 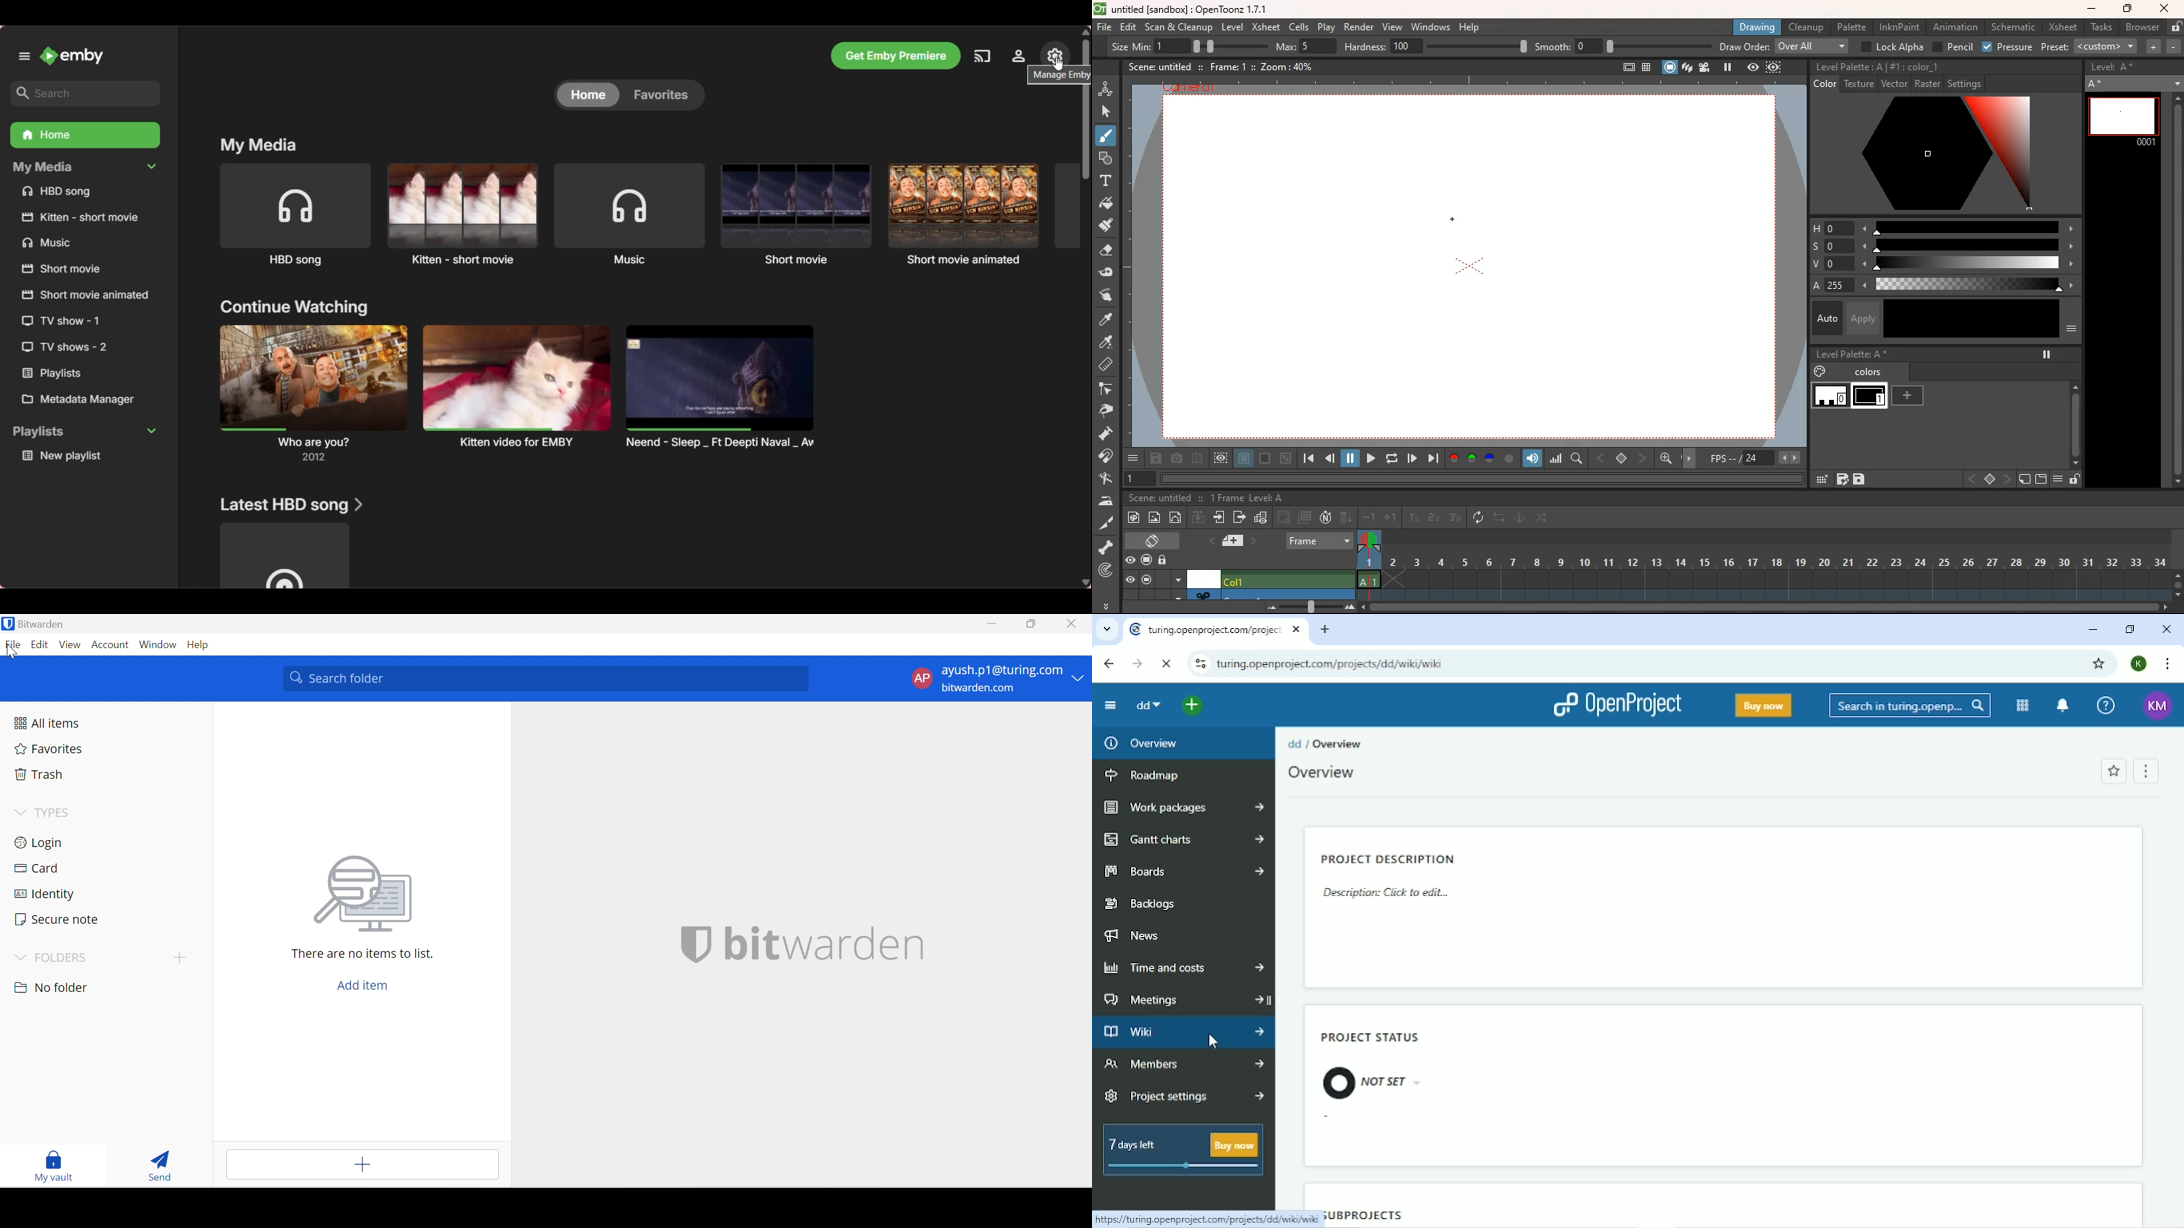 What do you see at coordinates (1143, 775) in the screenshot?
I see `Roadmap` at bounding box center [1143, 775].